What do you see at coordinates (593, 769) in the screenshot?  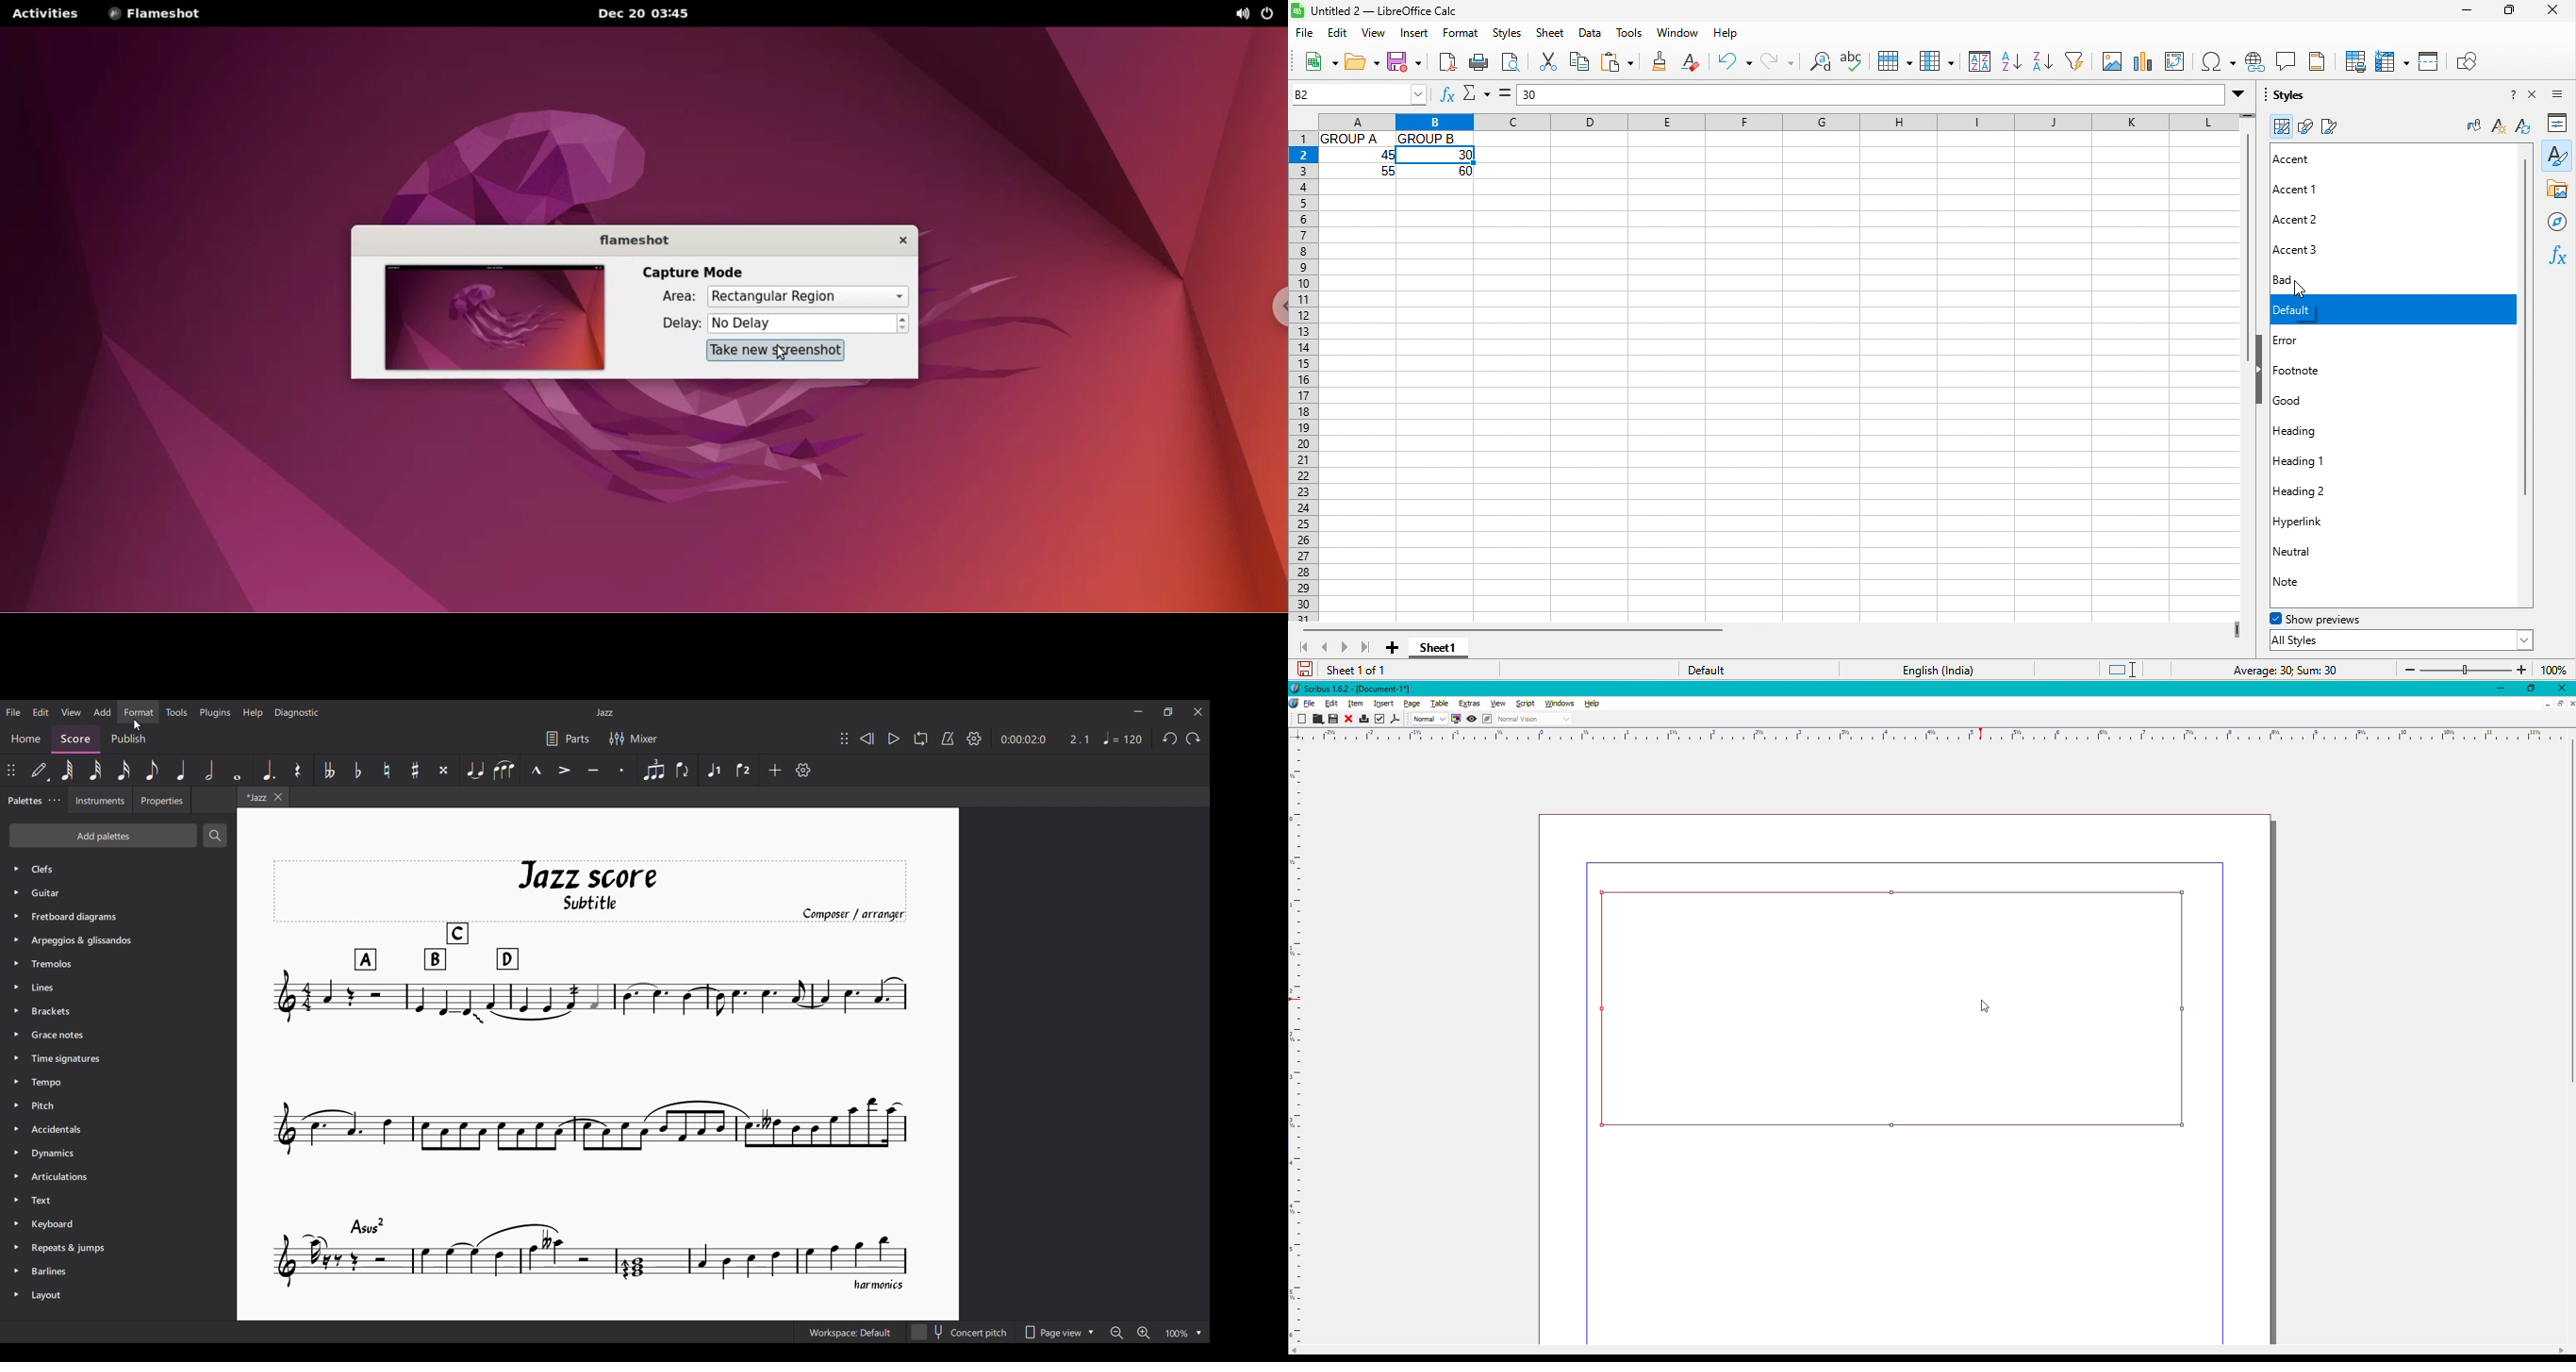 I see `Tenuto` at bounding box center [593, 769].